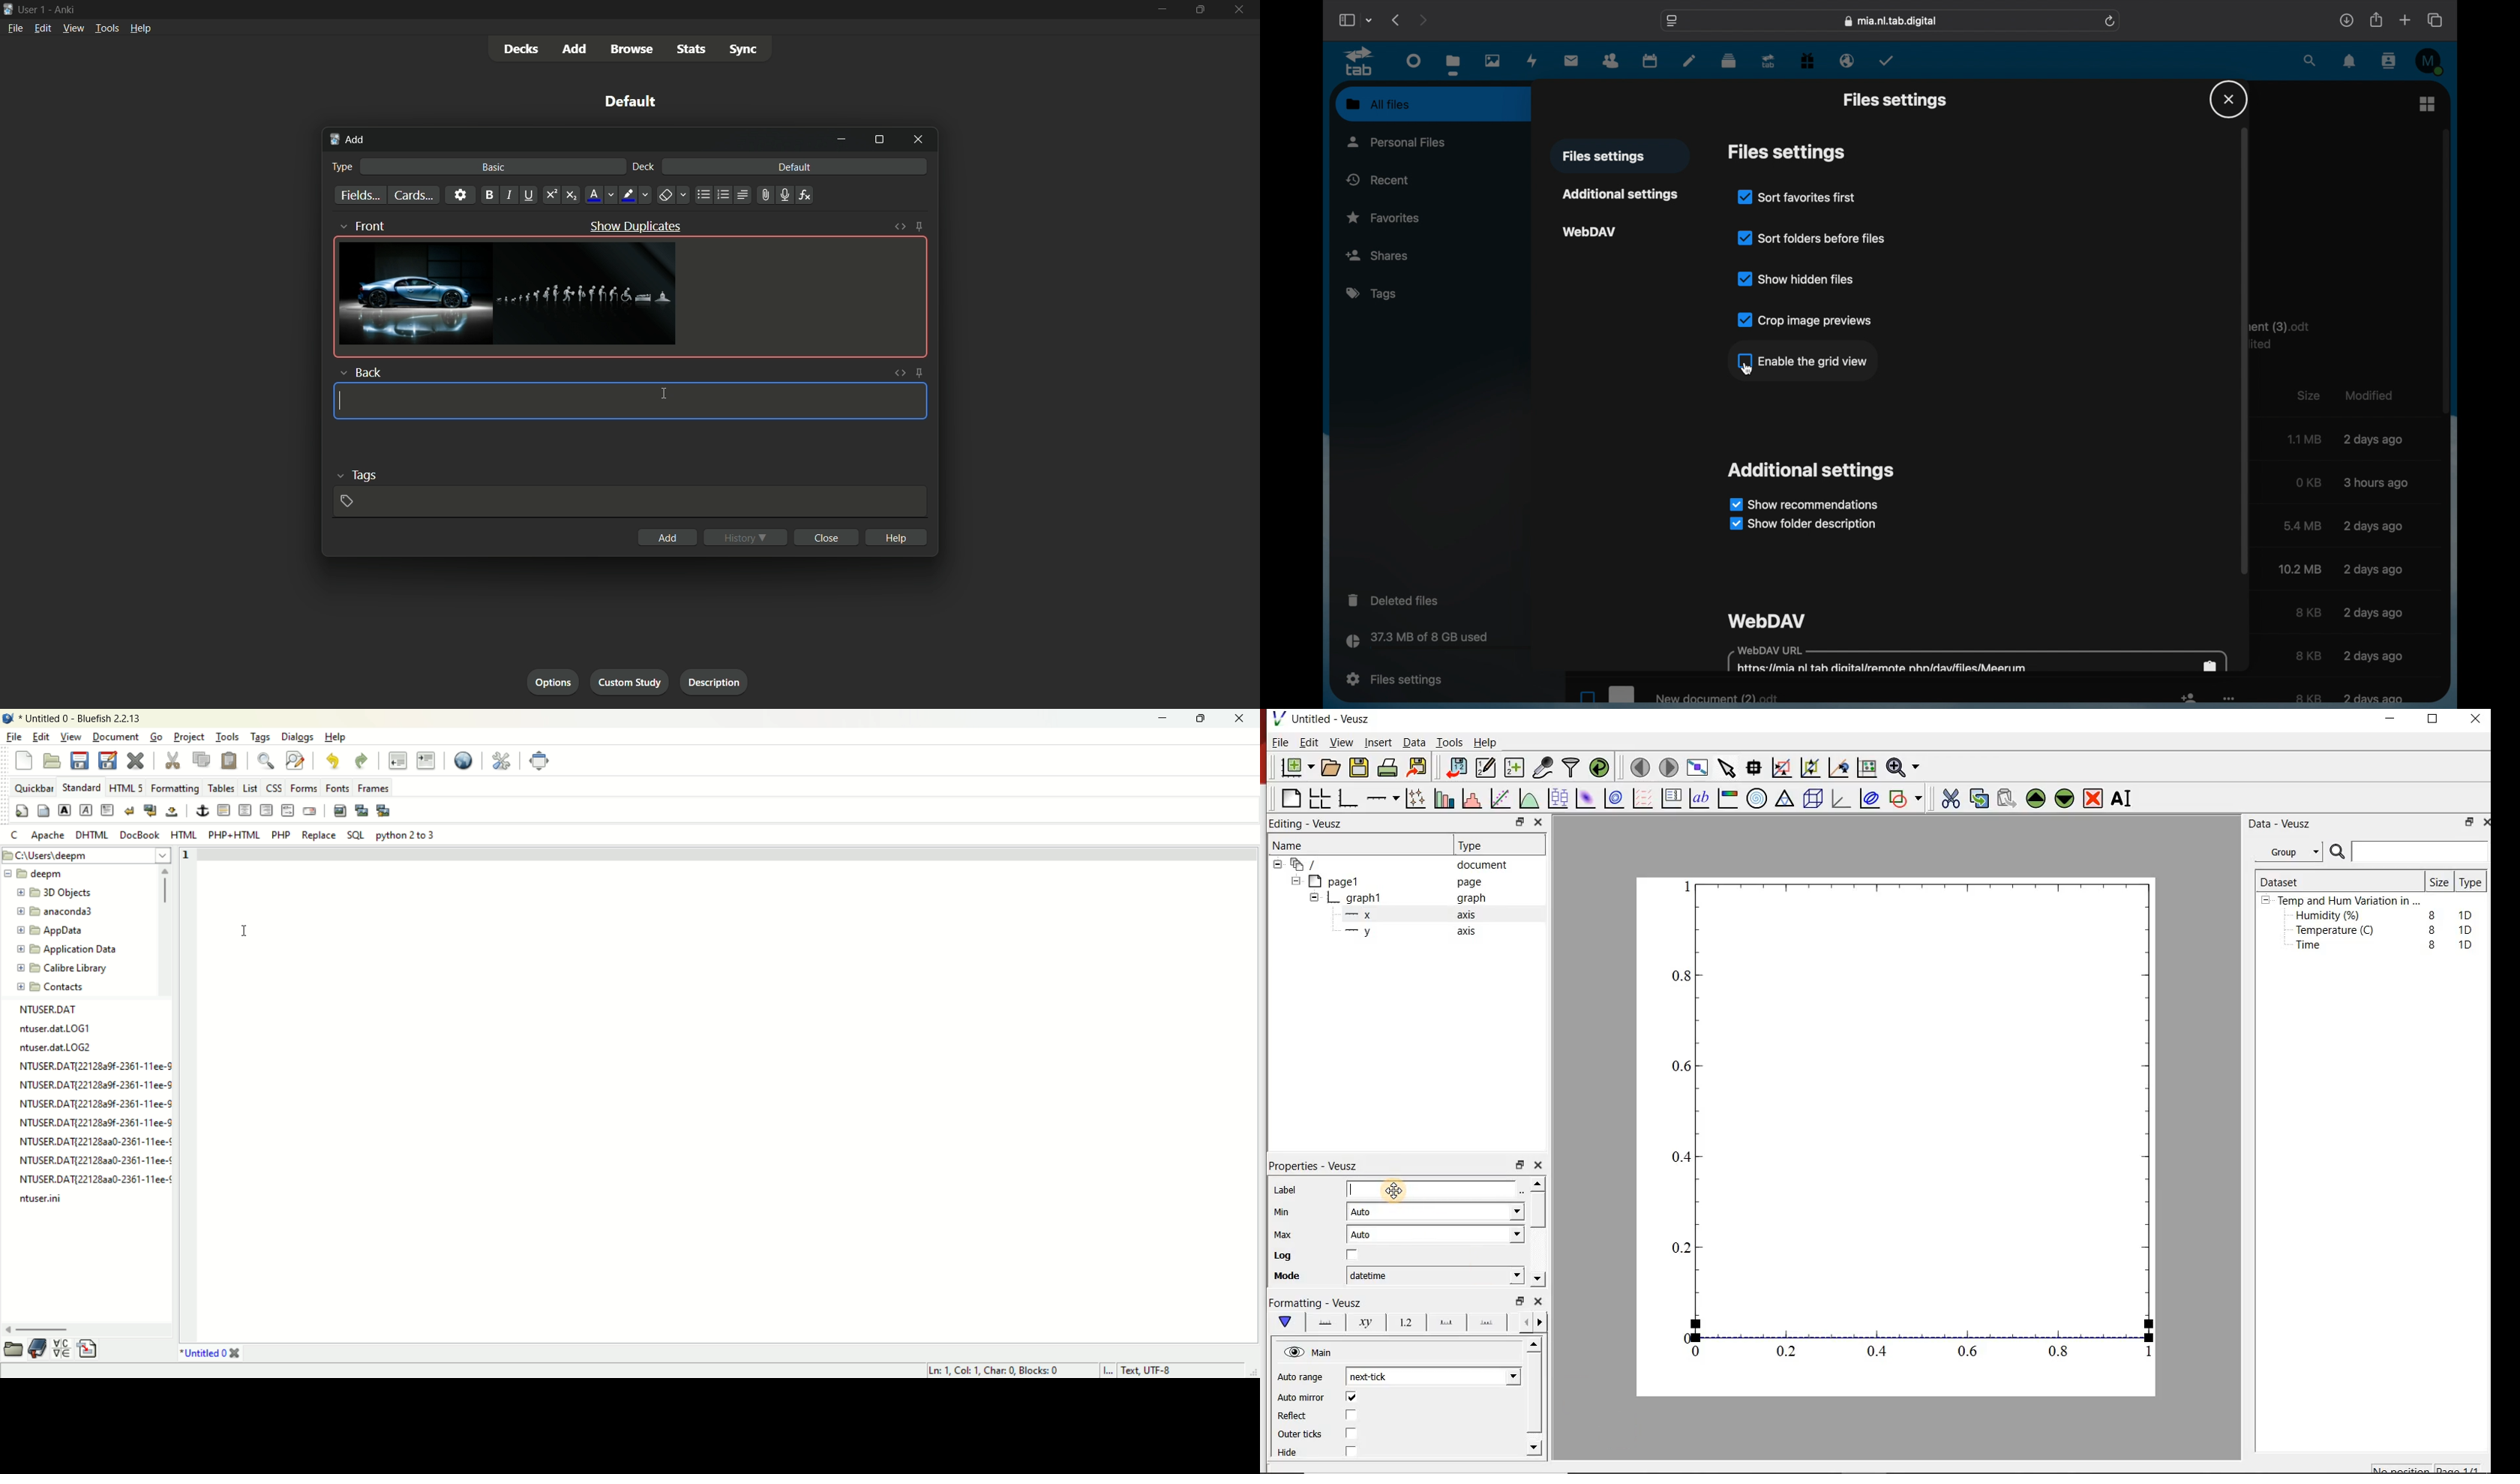  What do you see at coordinates (2446, 270) in the screenshot?
I see `scroll box` at bounding box center [2446, 270].